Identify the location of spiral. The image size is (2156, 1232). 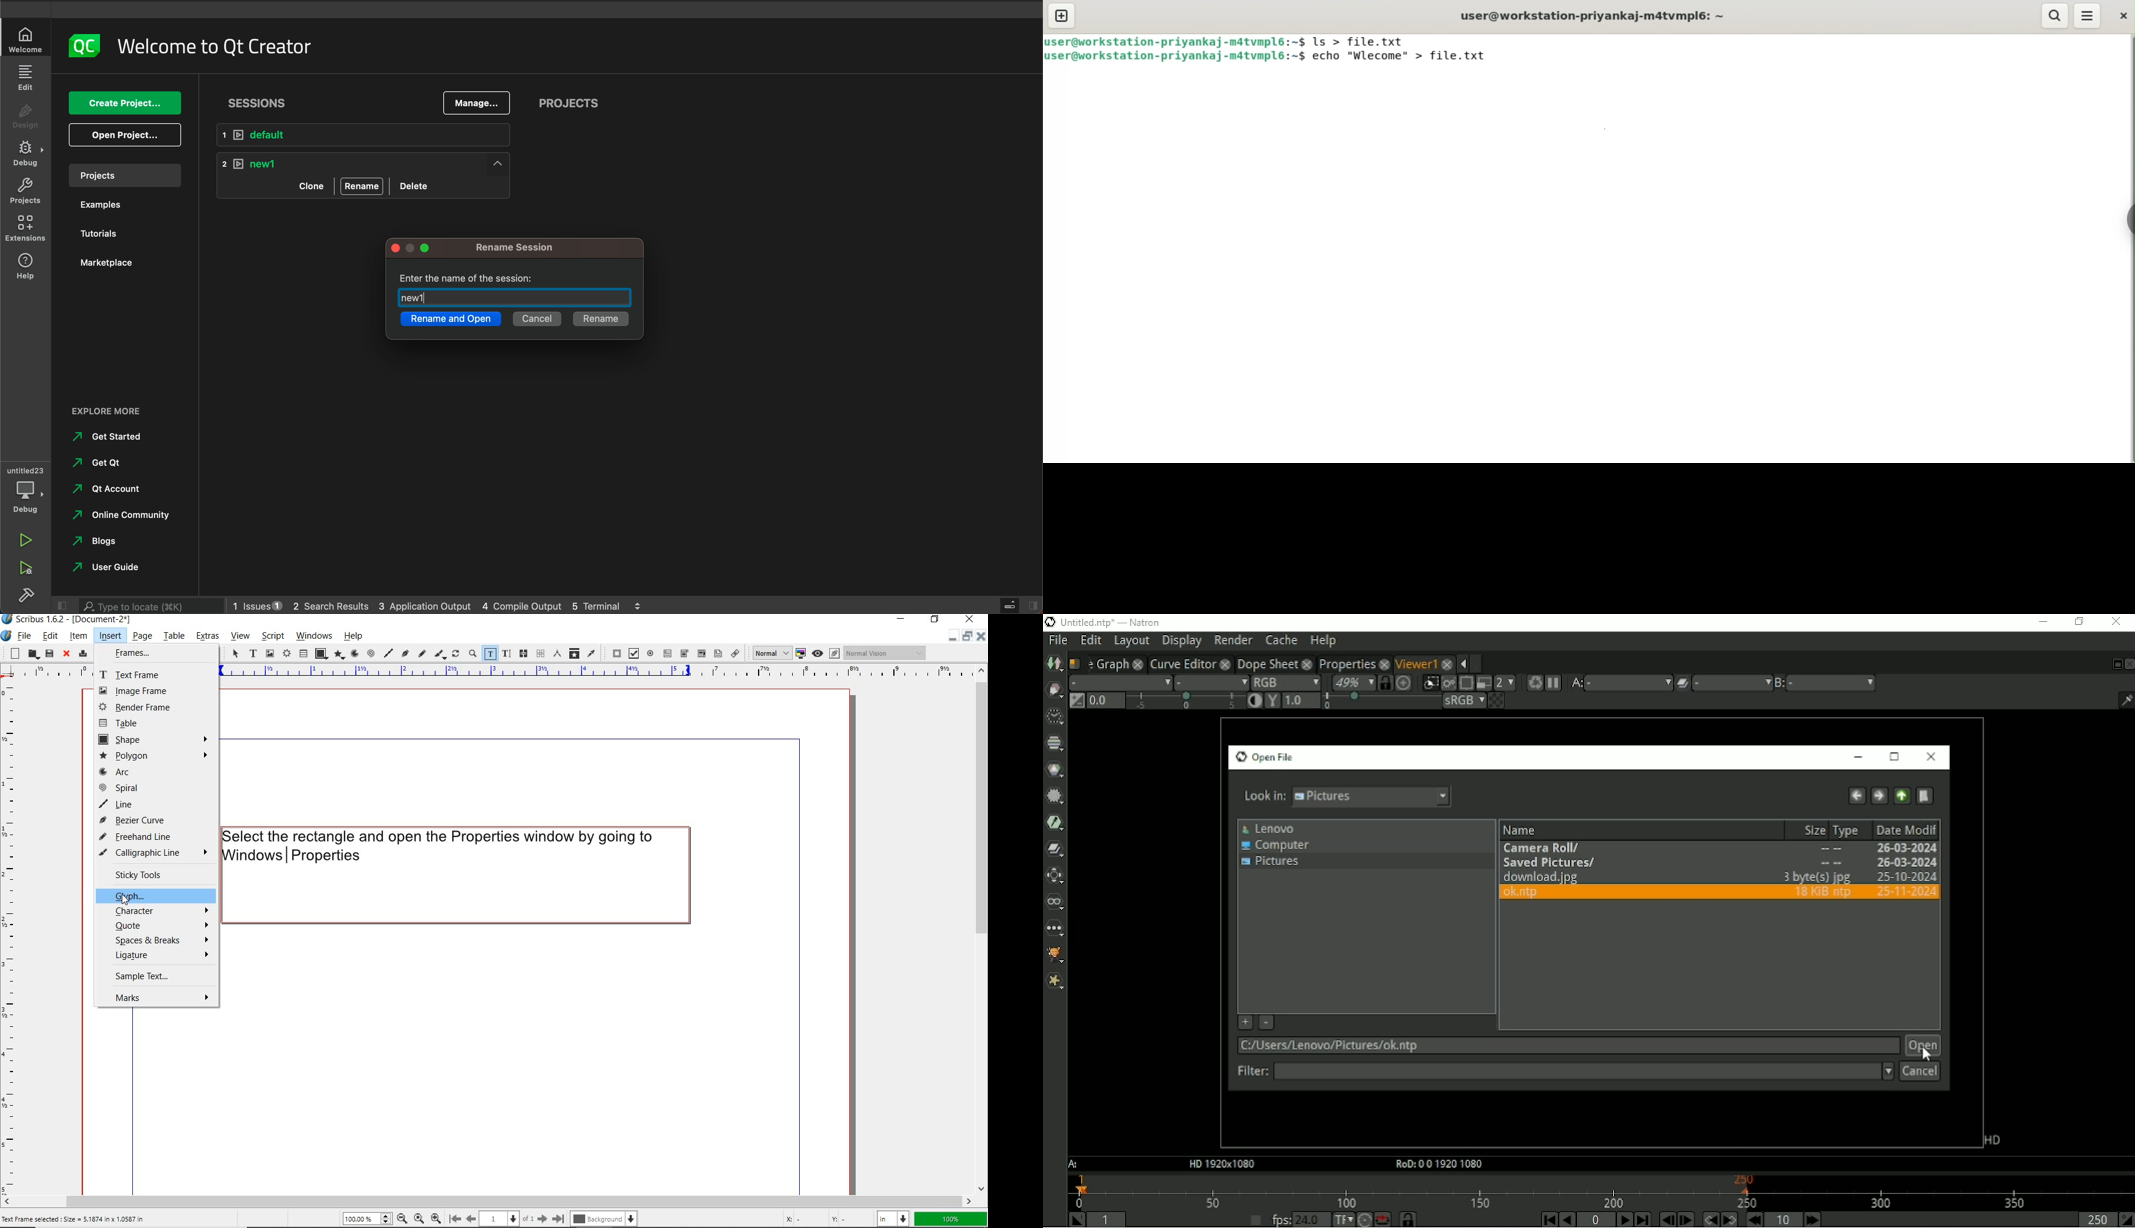
(371, 653).